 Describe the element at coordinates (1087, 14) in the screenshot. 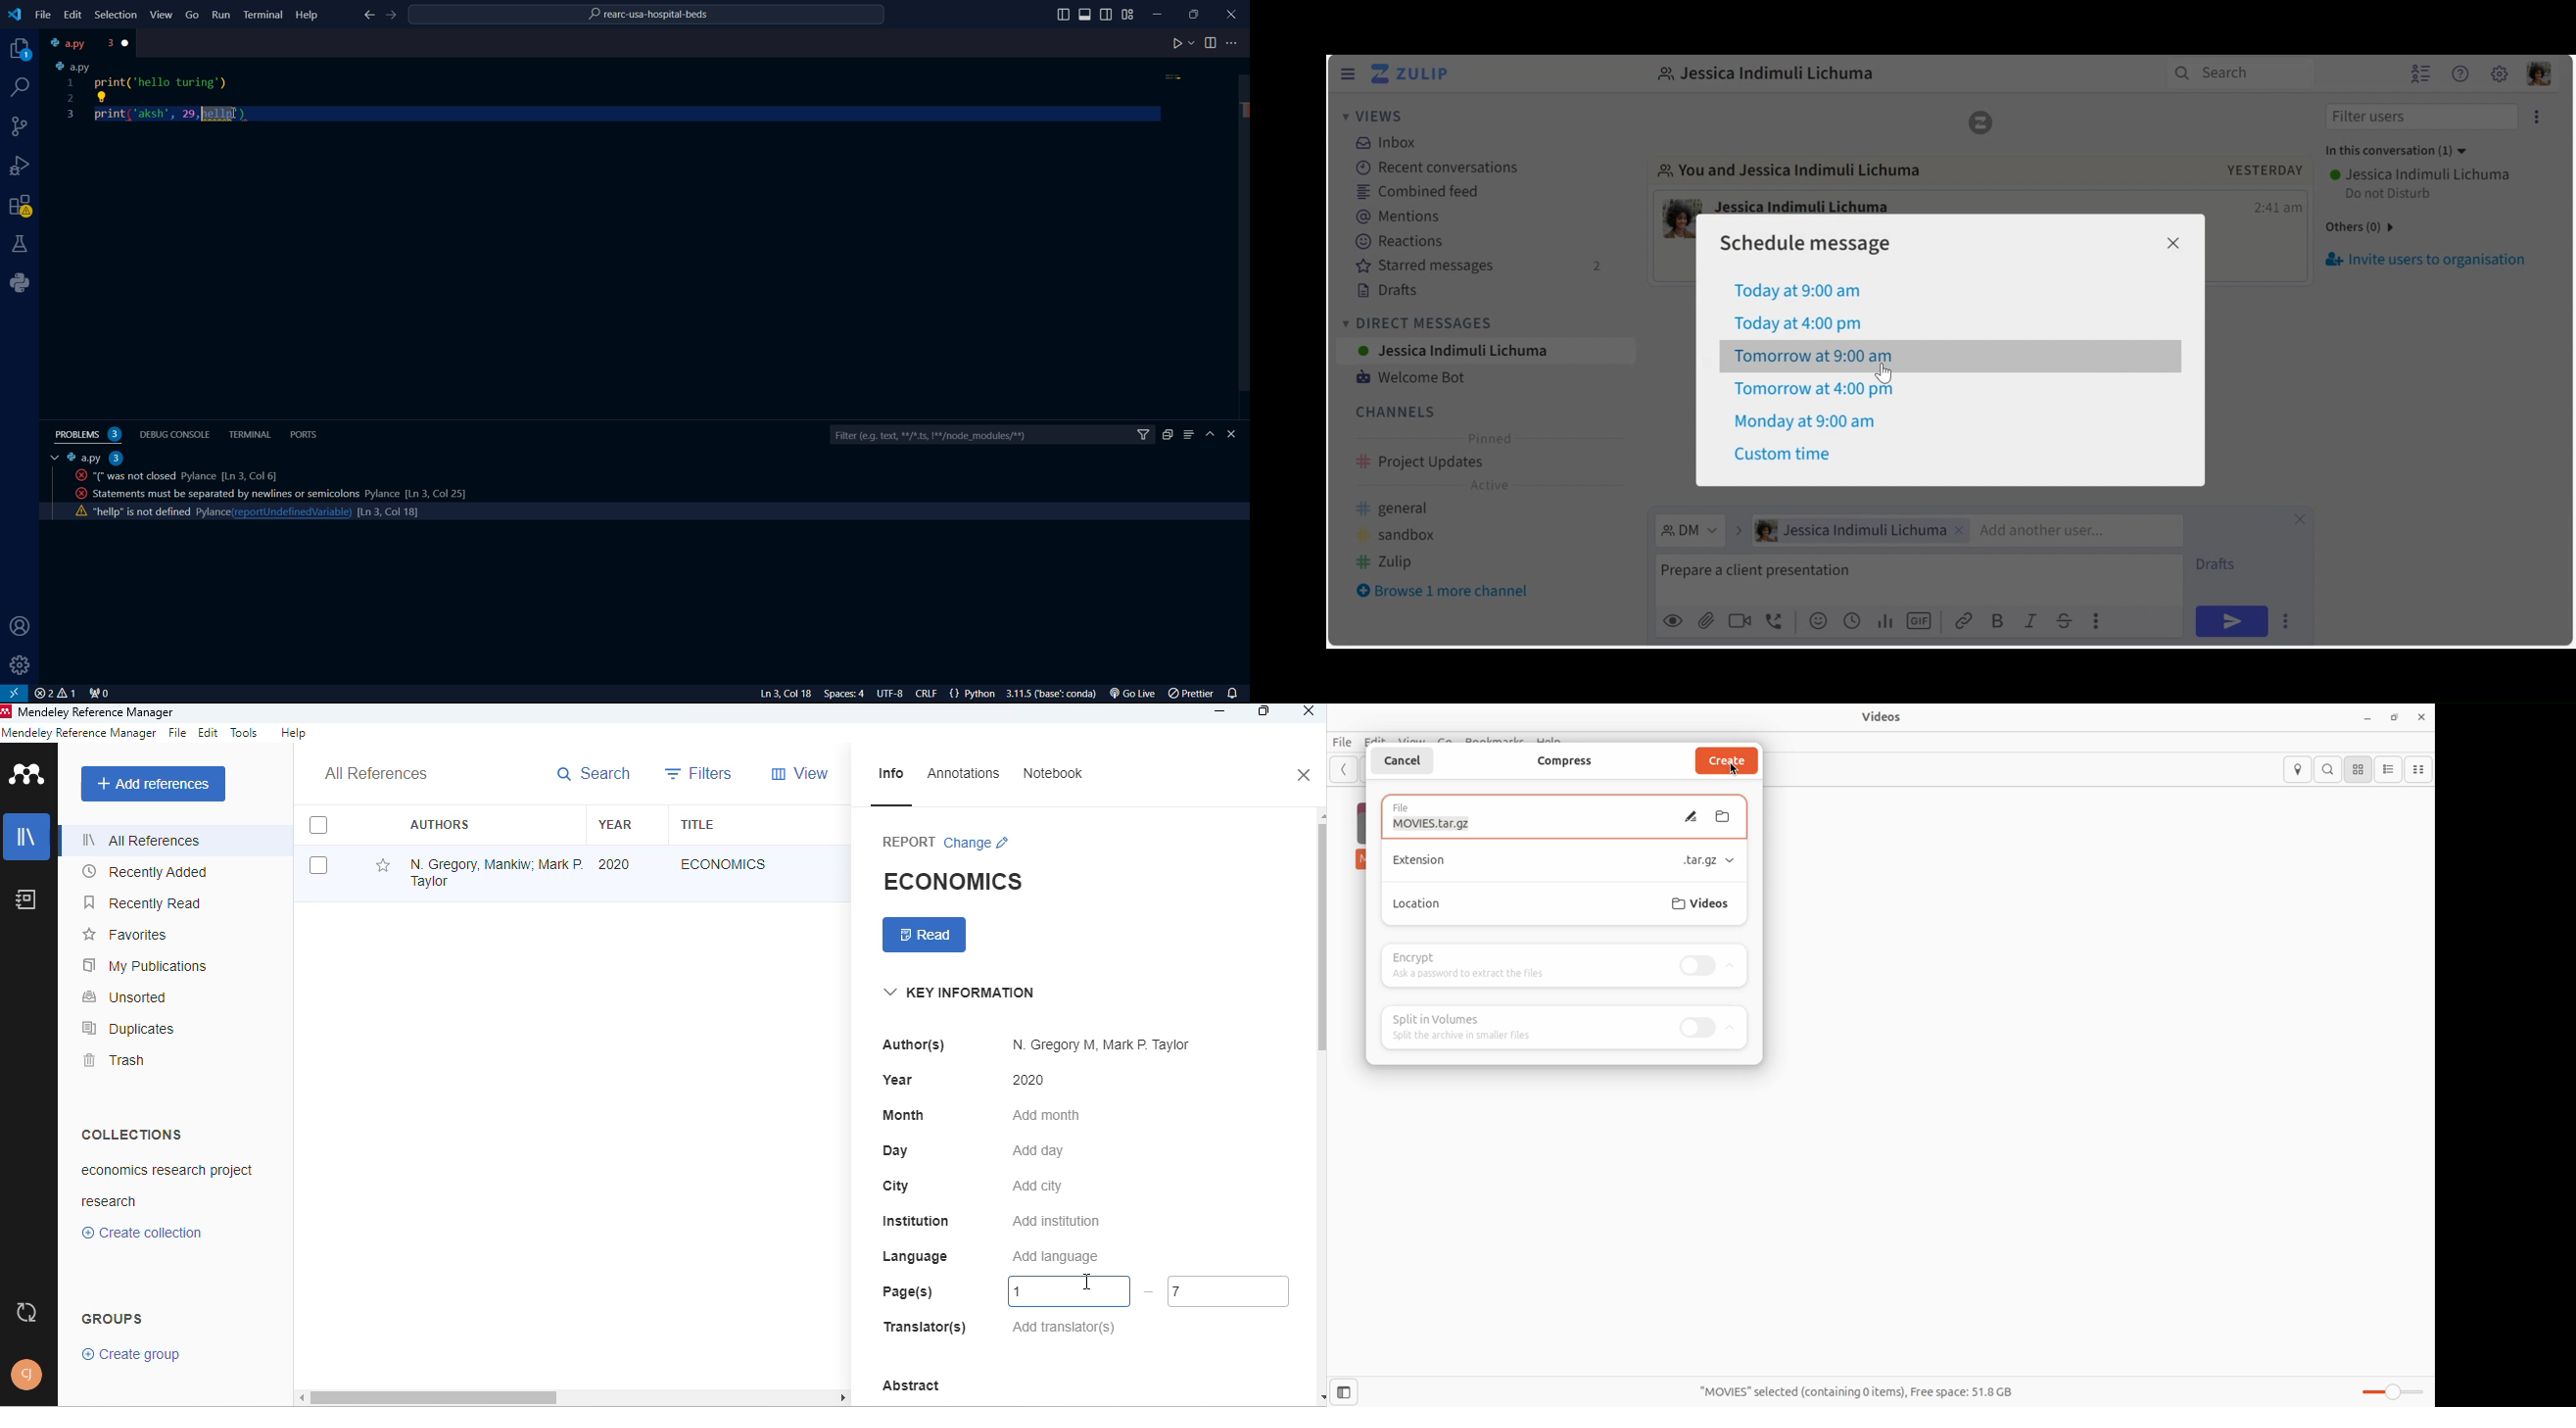

I see `toggle sidebar` at that location.